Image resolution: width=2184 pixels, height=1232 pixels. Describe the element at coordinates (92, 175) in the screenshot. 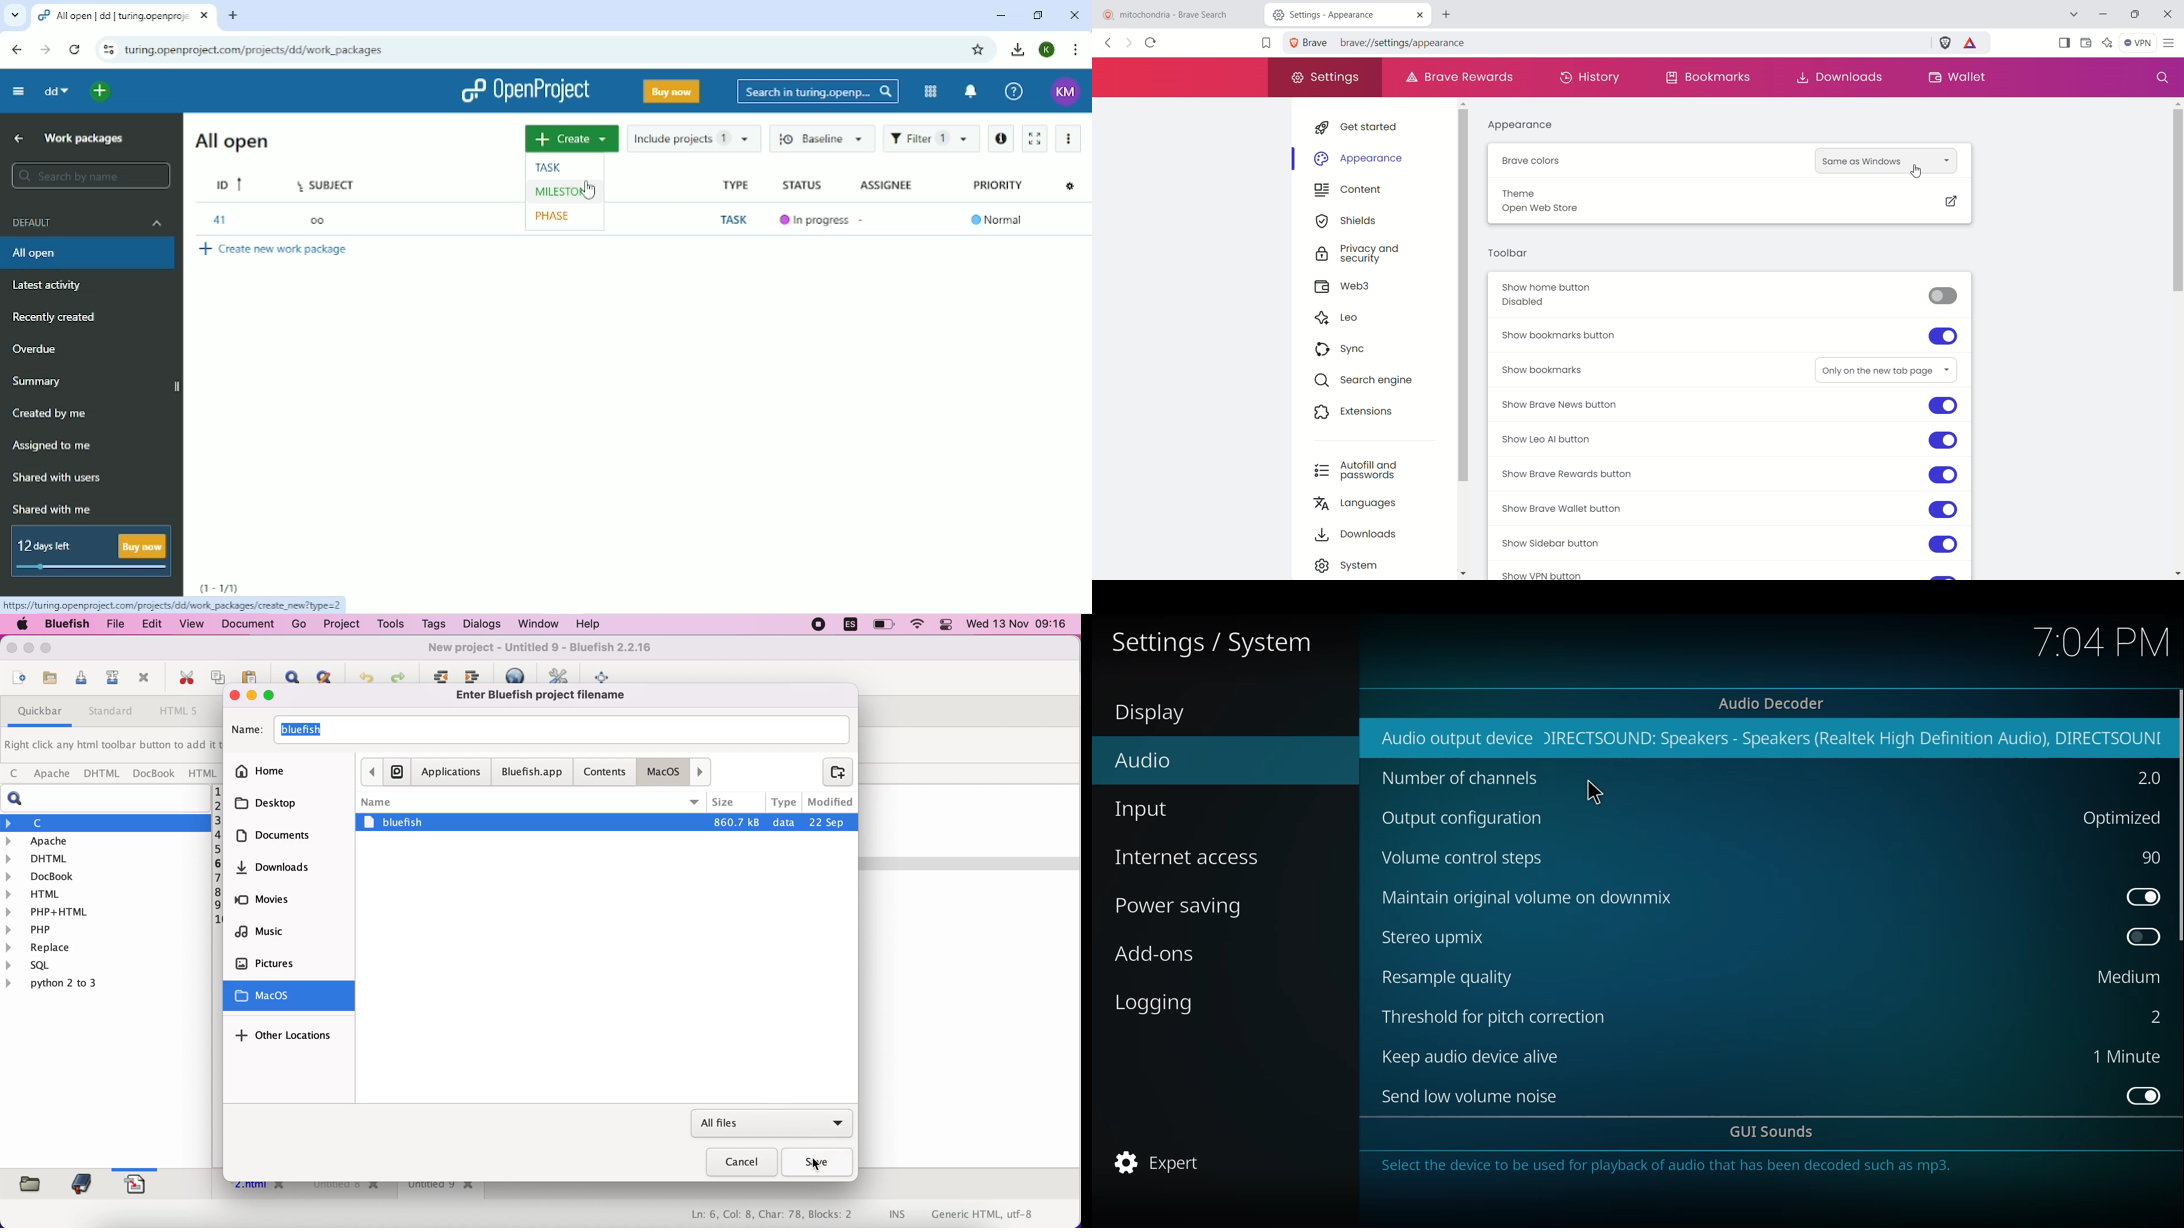

I see `Search by name` at that location.